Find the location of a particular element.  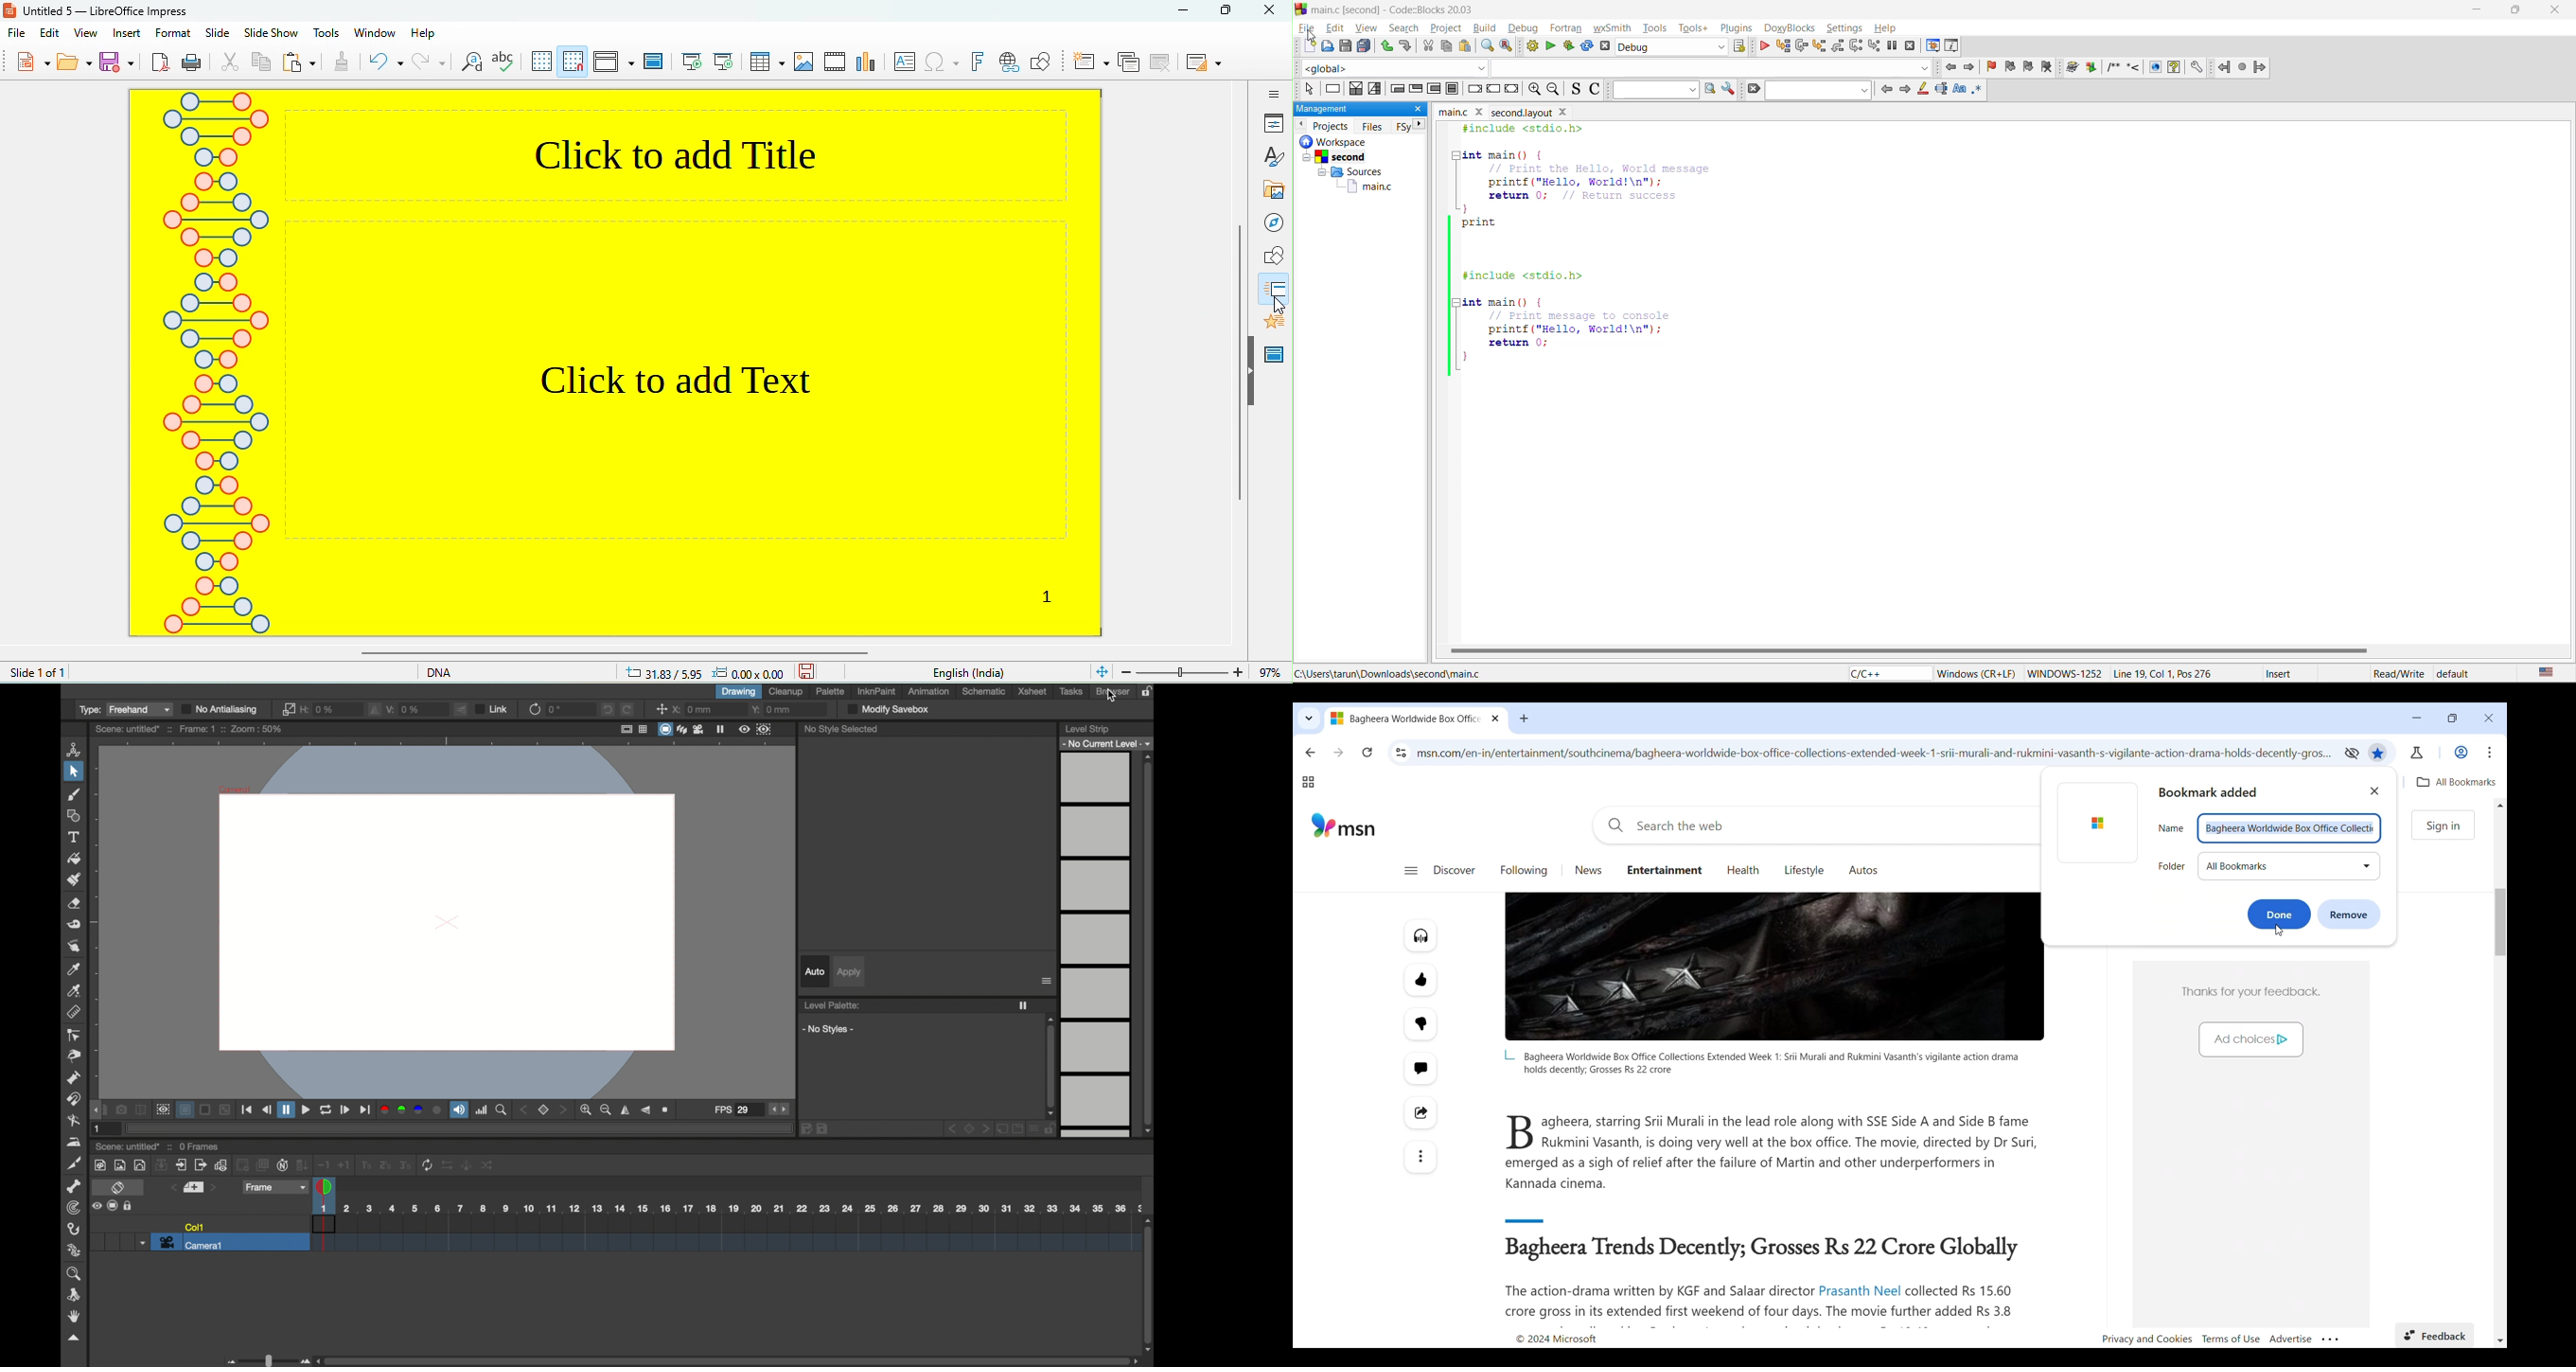

tools+ is located at coordinates (1693, 29).